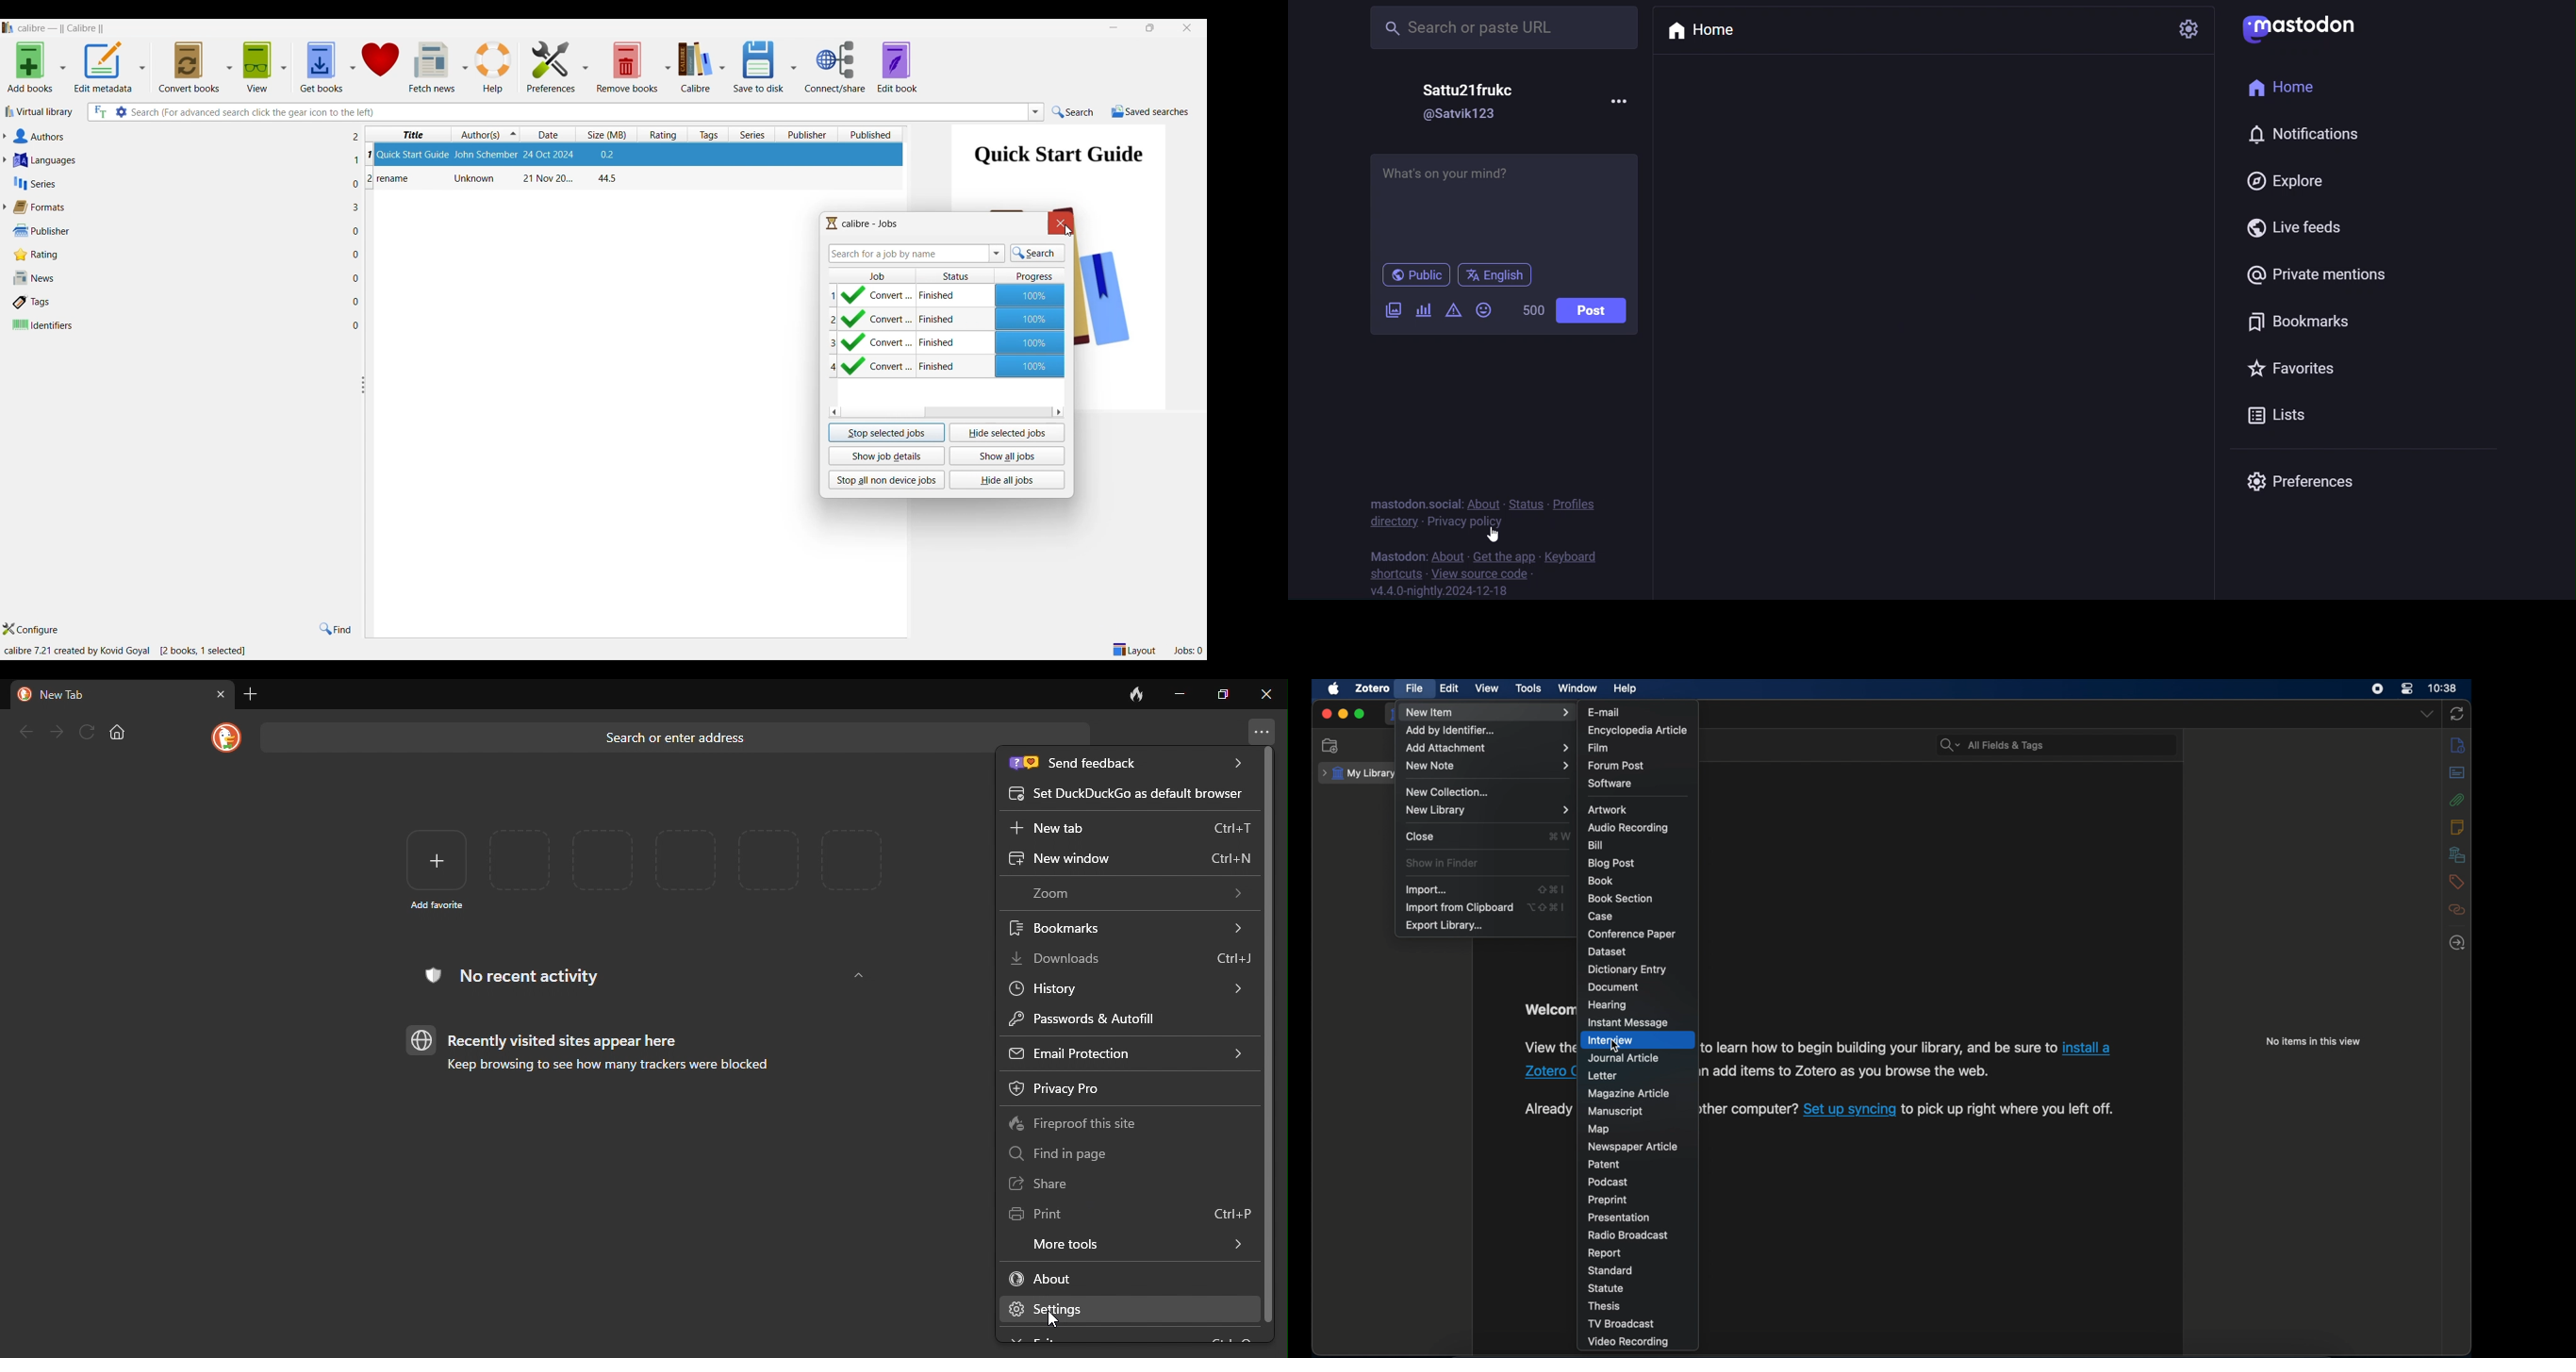 This screenshot has height=1372, width=2576. What do you see at coordinates (1071, 233) in the screenshot?
I see `cursor` at bounding box center [1071, 233].